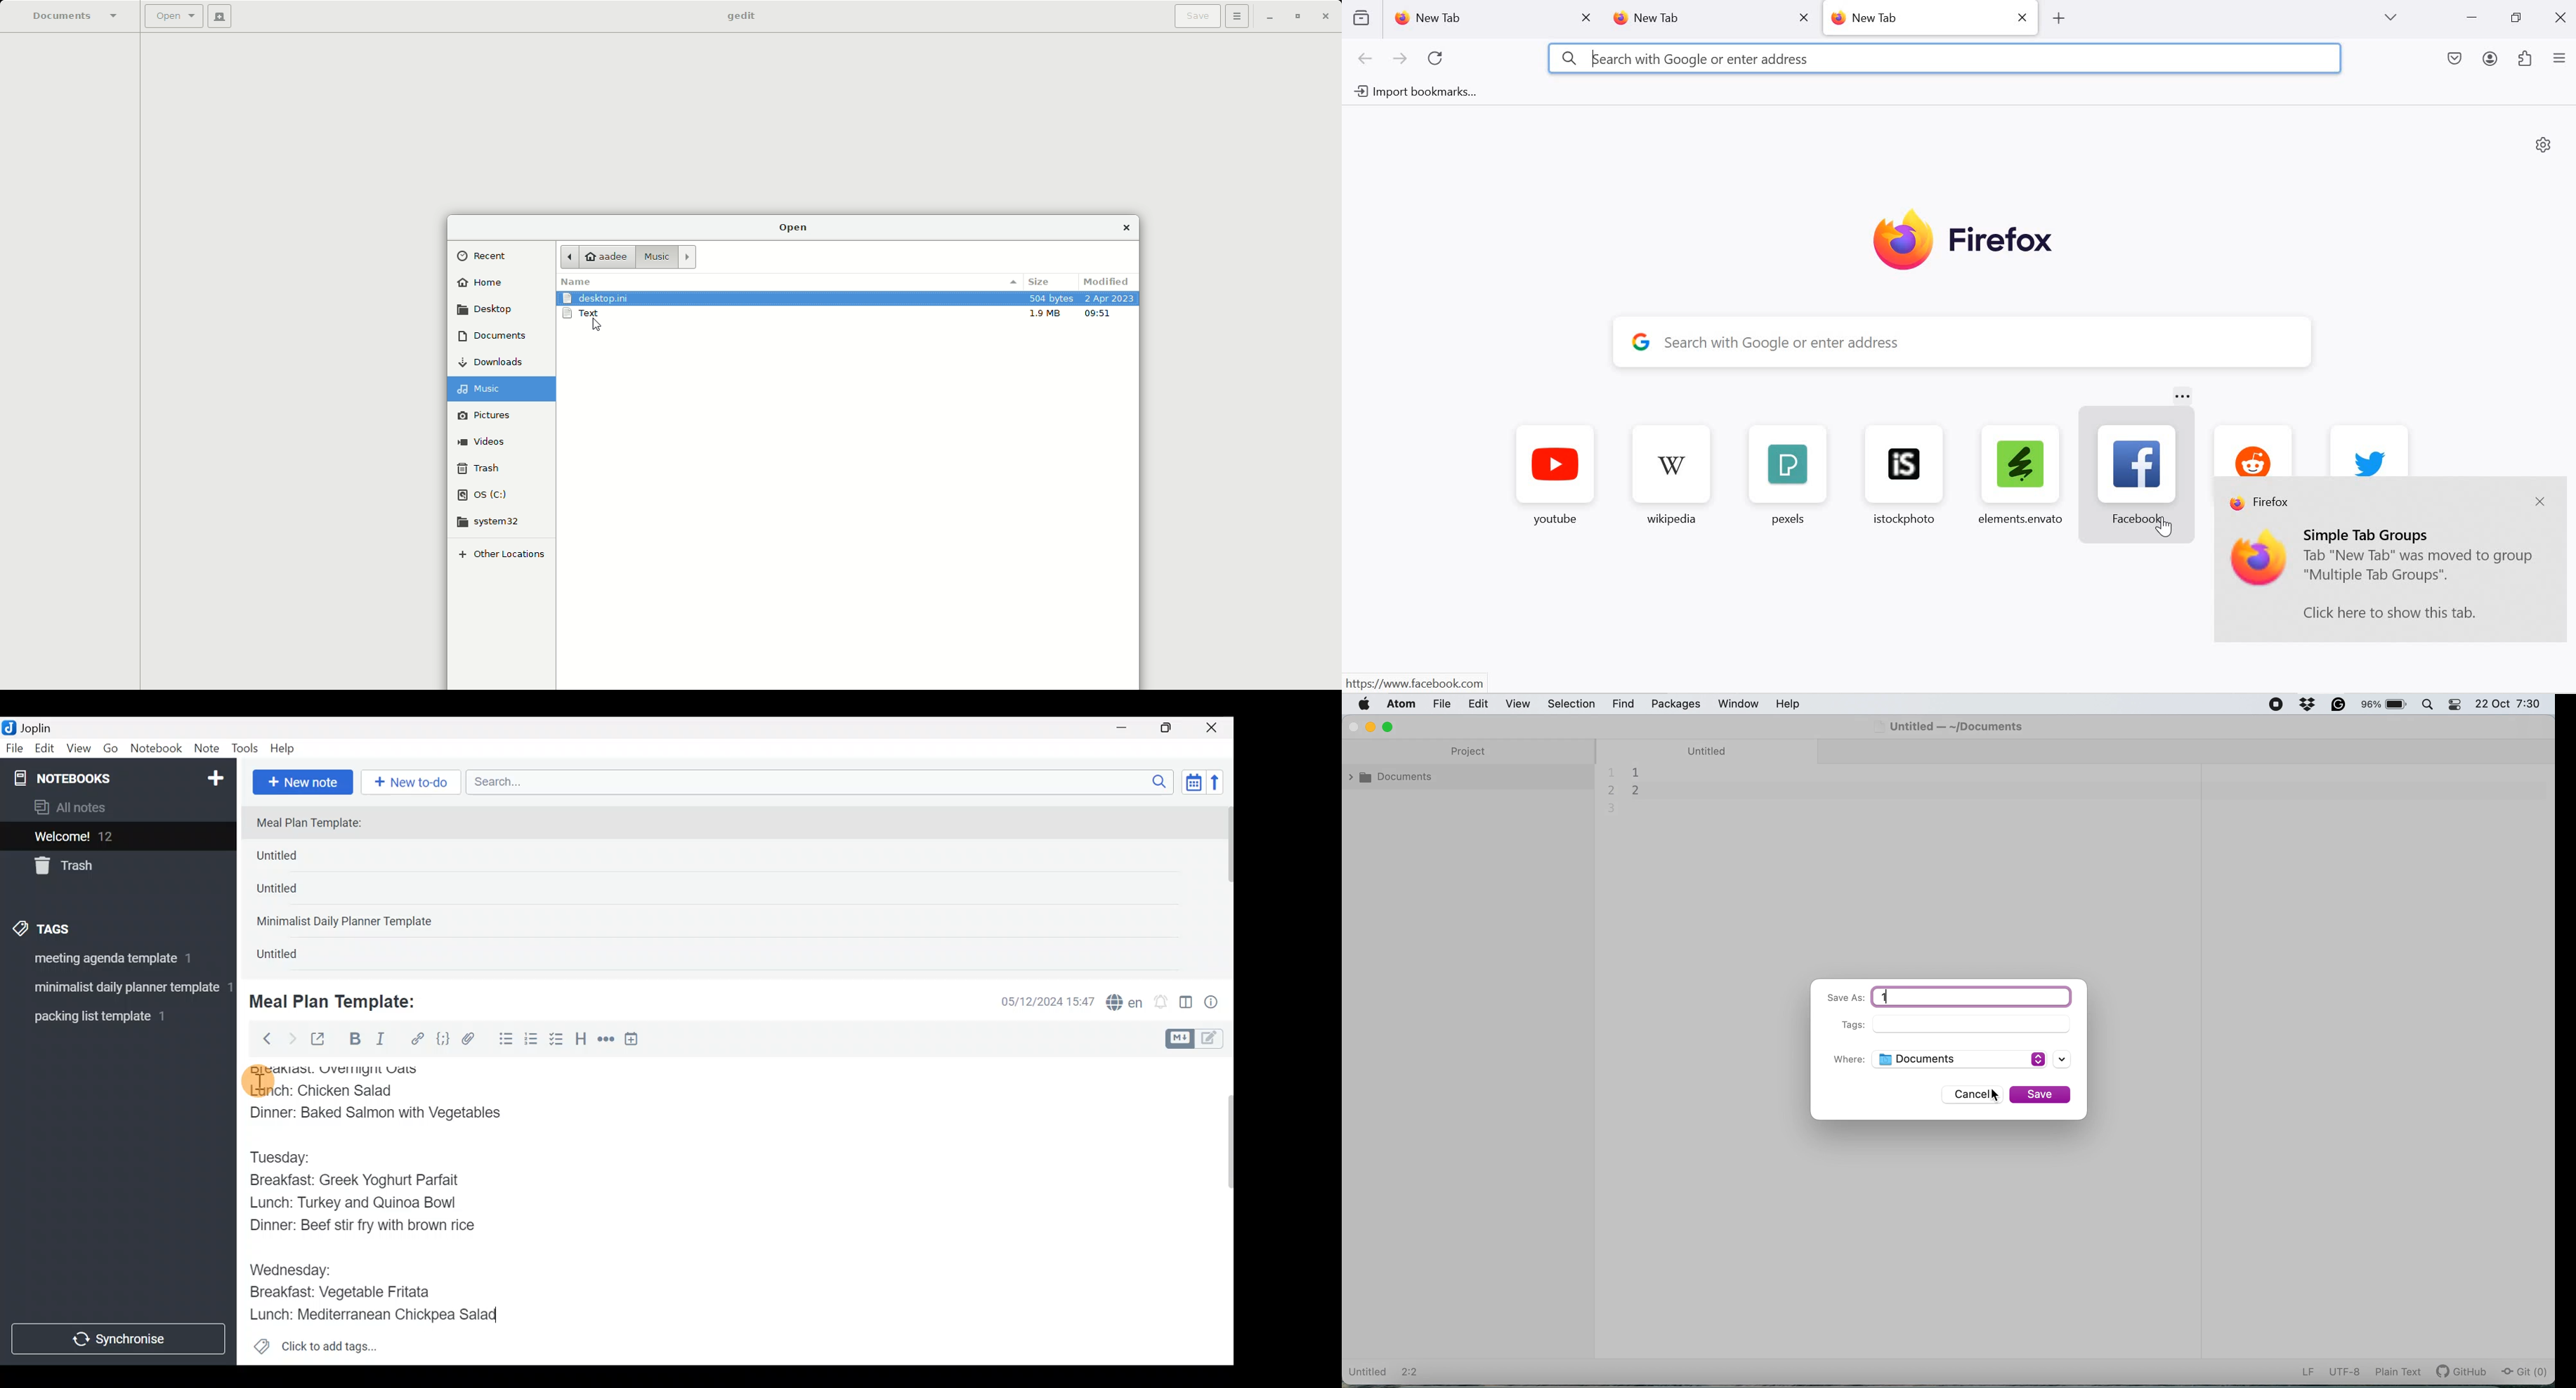  I want to click on Note, so click(210, 749).